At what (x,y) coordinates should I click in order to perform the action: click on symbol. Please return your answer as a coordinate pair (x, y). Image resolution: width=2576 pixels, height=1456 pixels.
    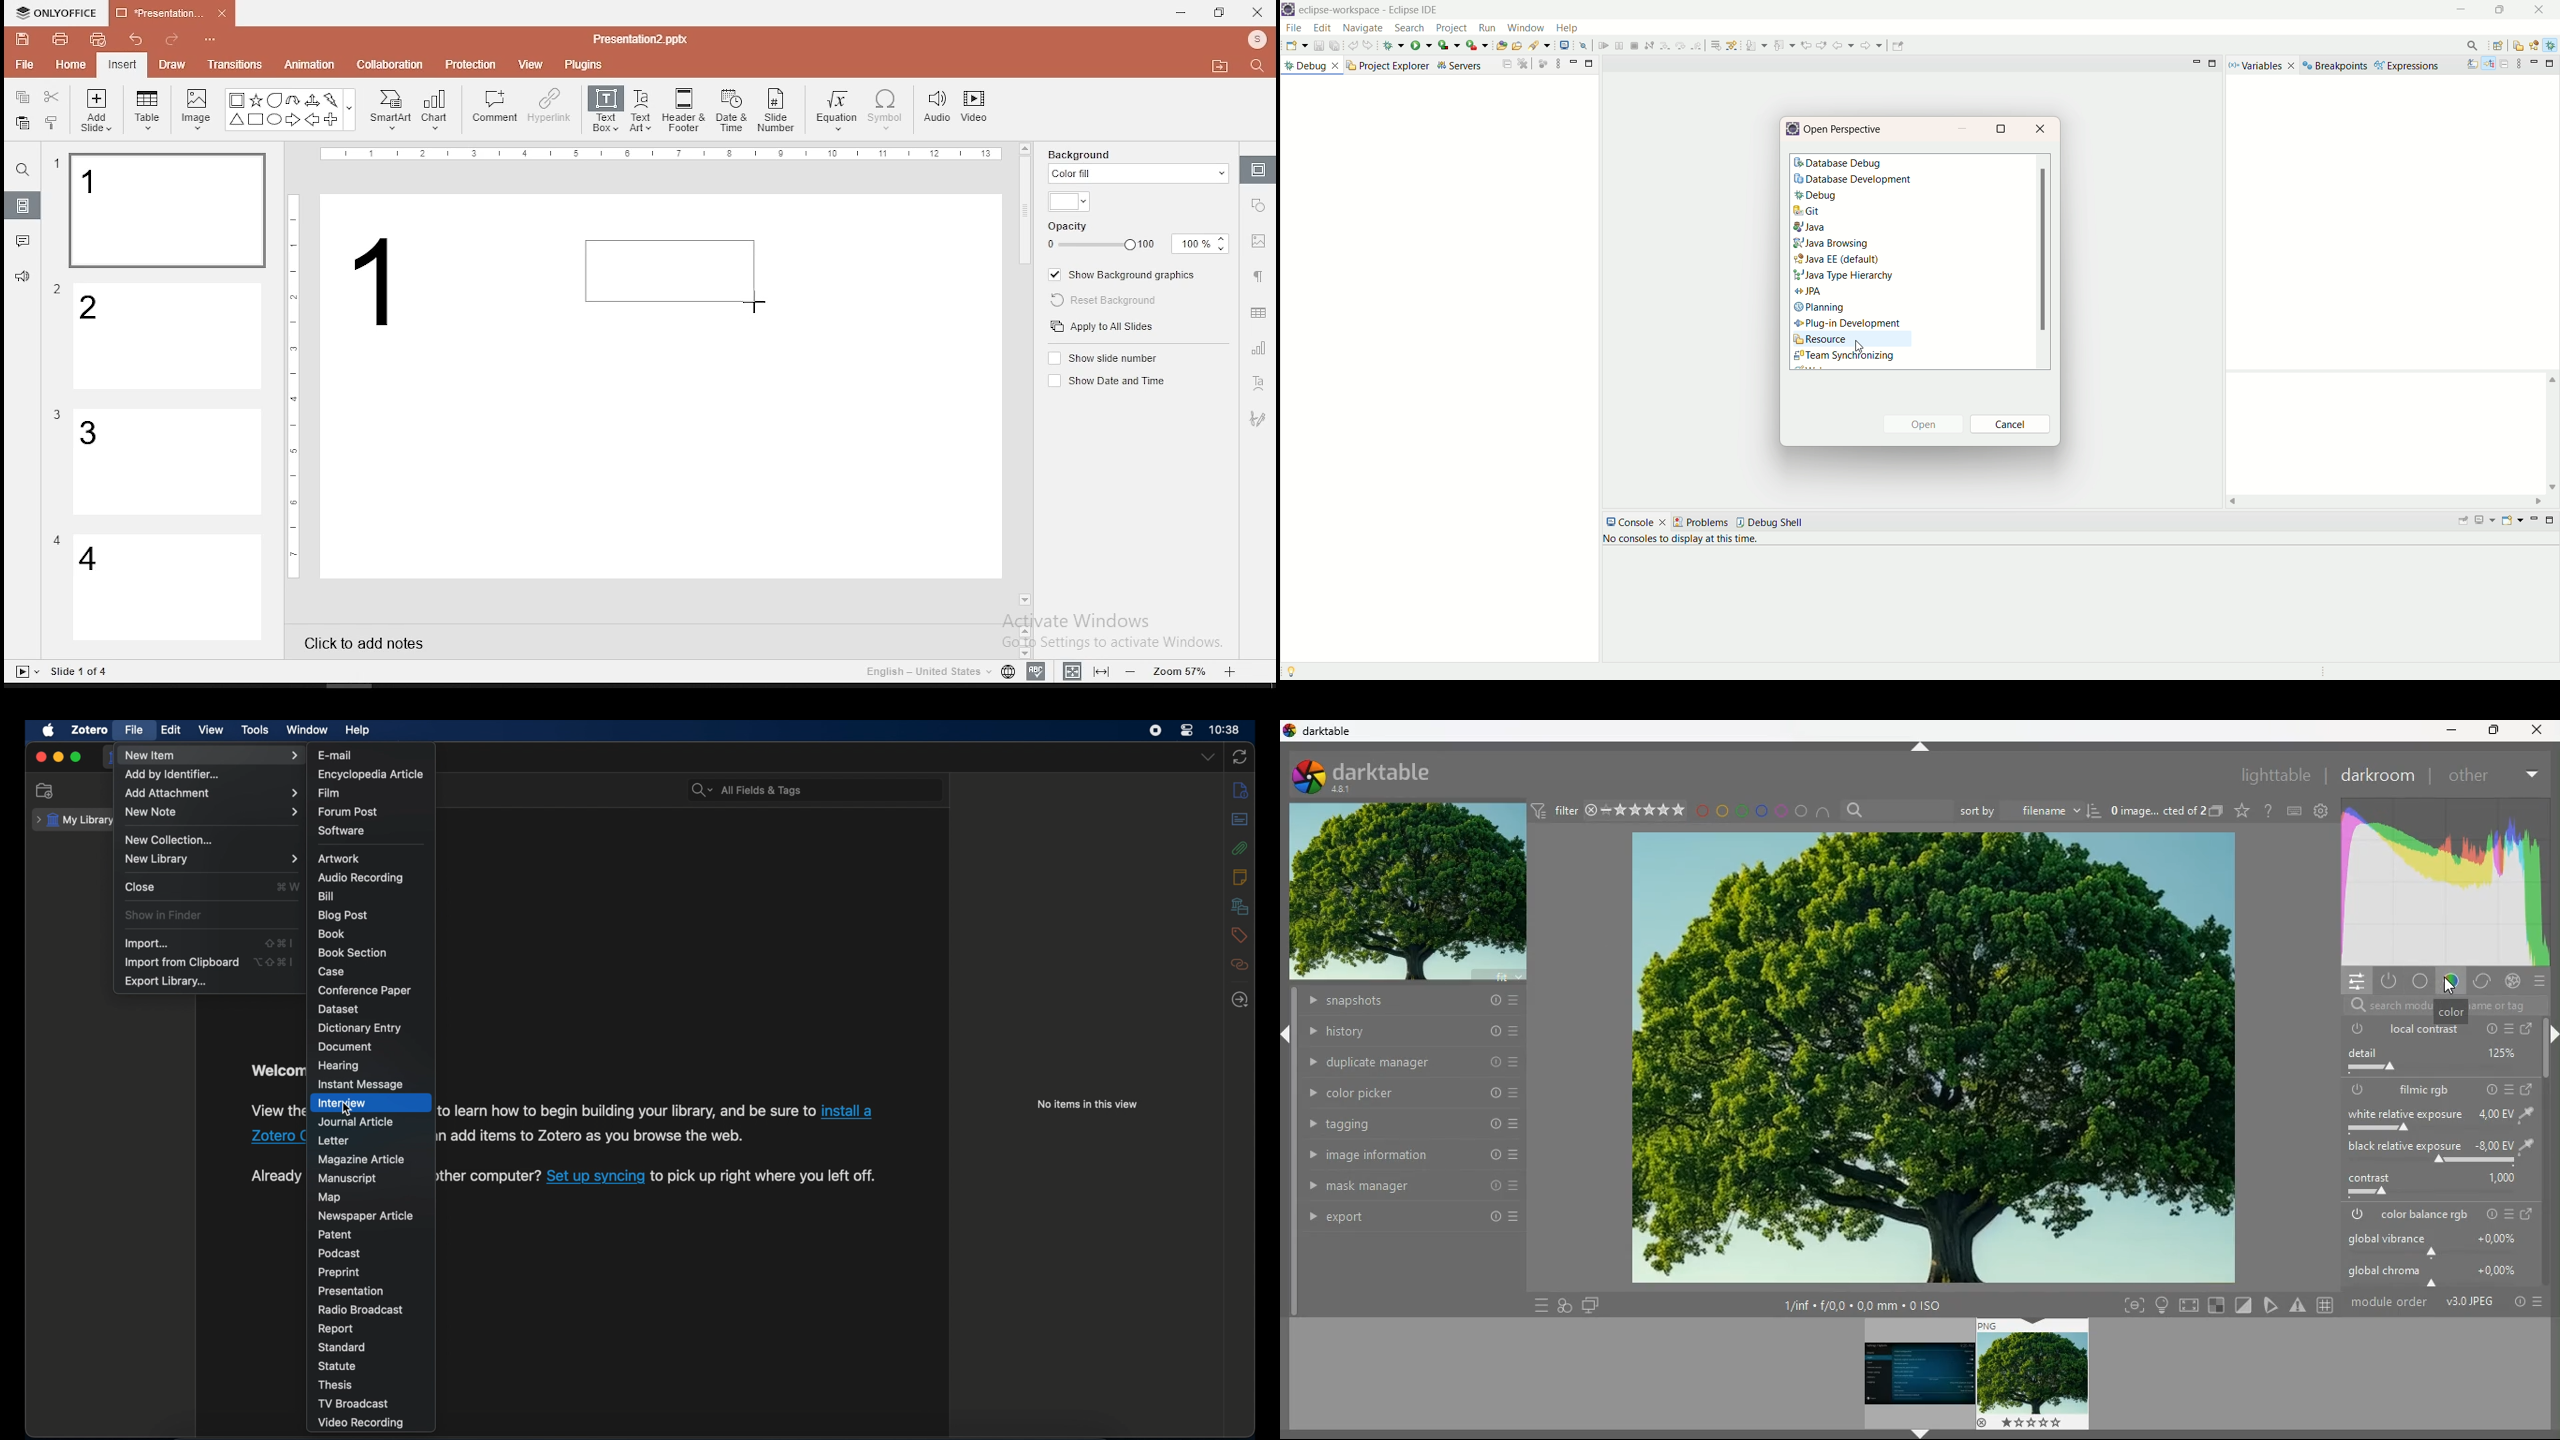
    Looking at the image, I should click on (885, 111).